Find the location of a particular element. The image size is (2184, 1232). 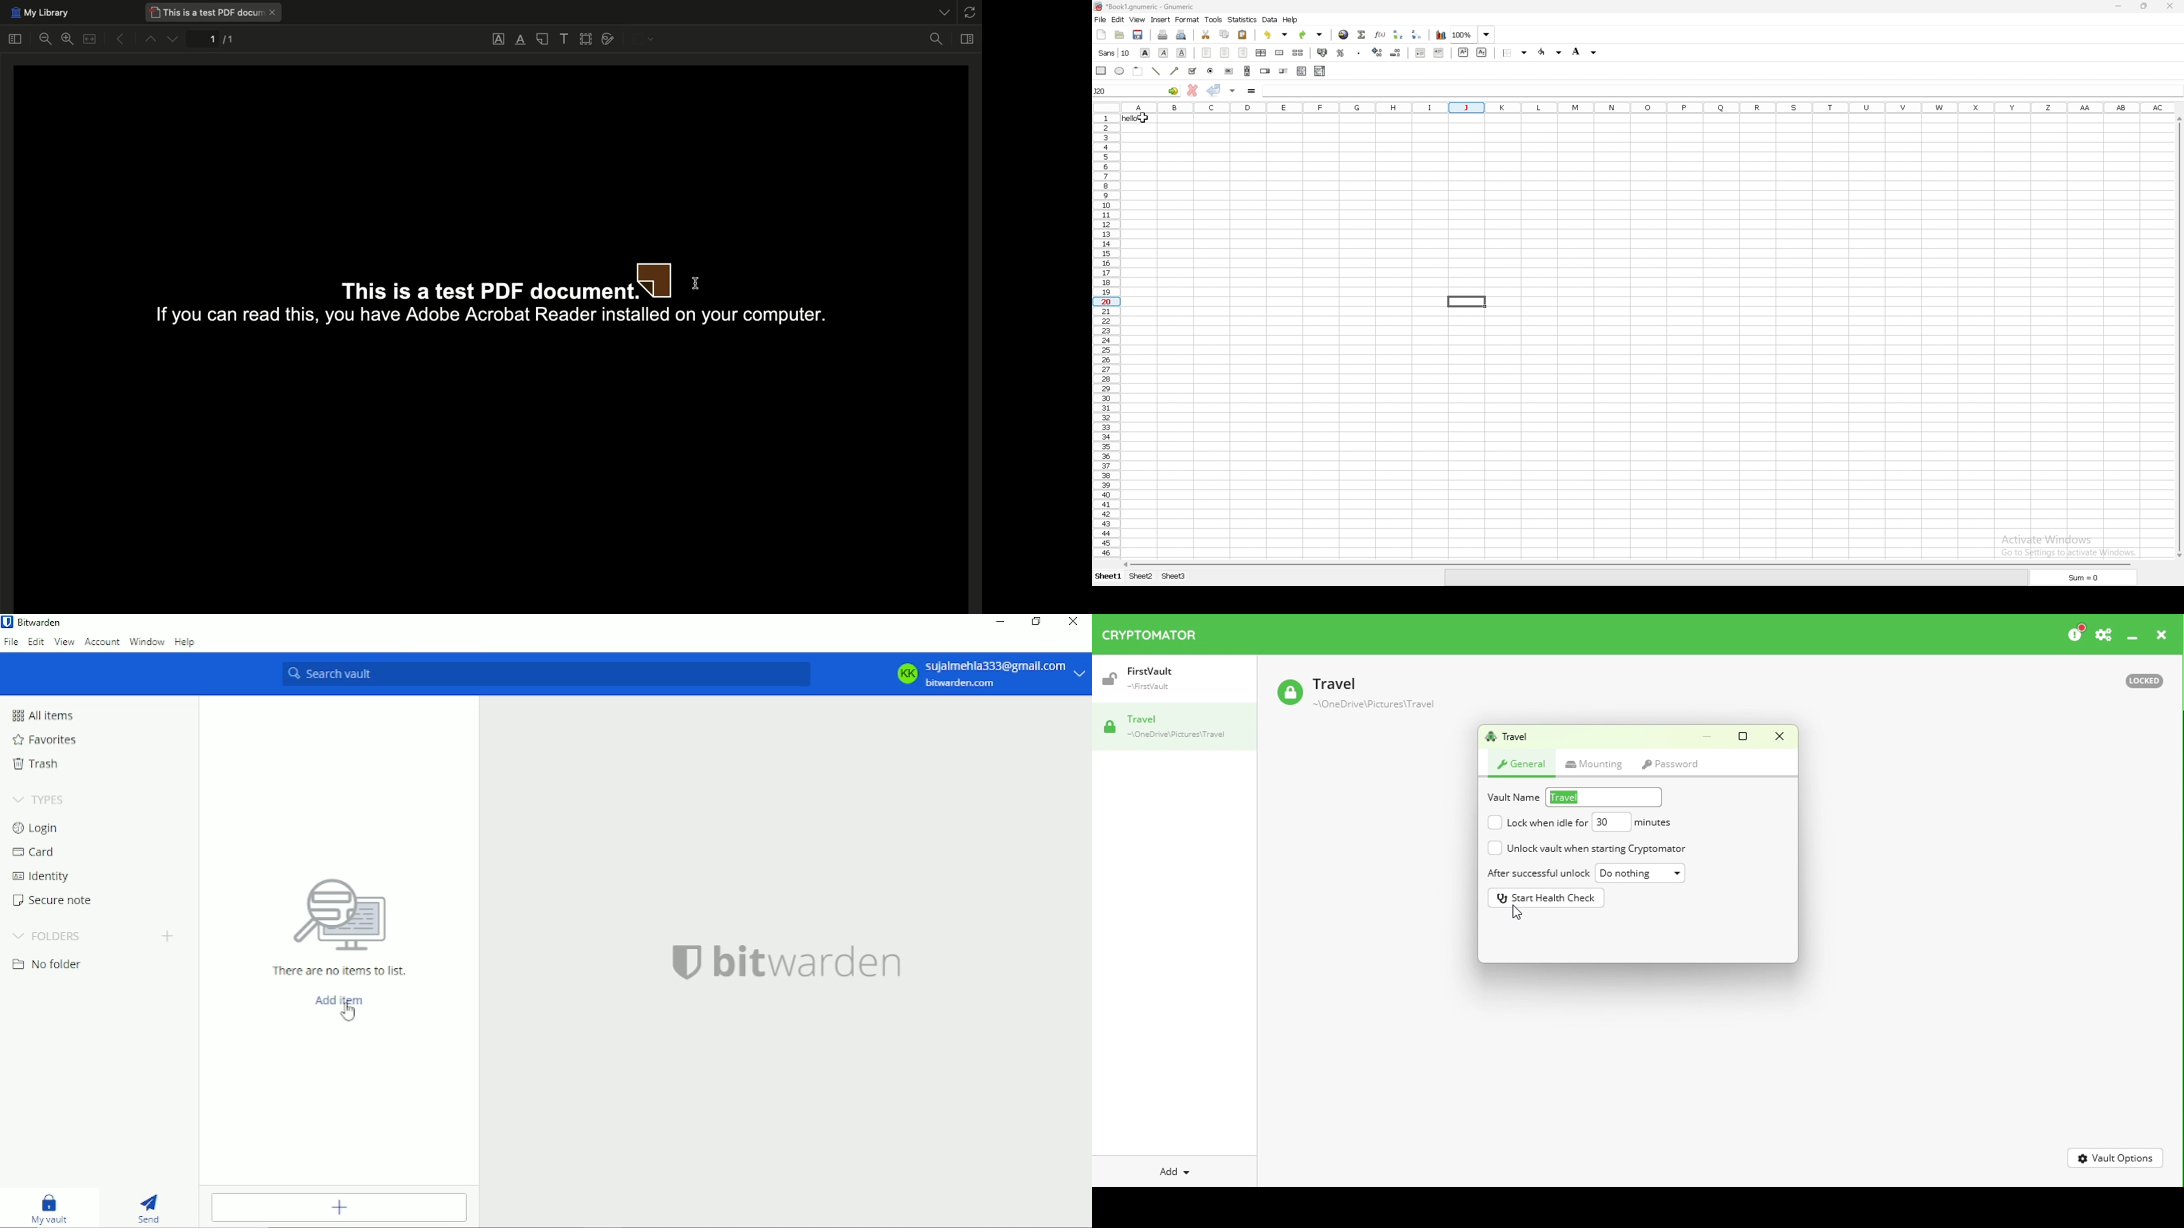

There are no items to list is located at coordinates (340, 927).